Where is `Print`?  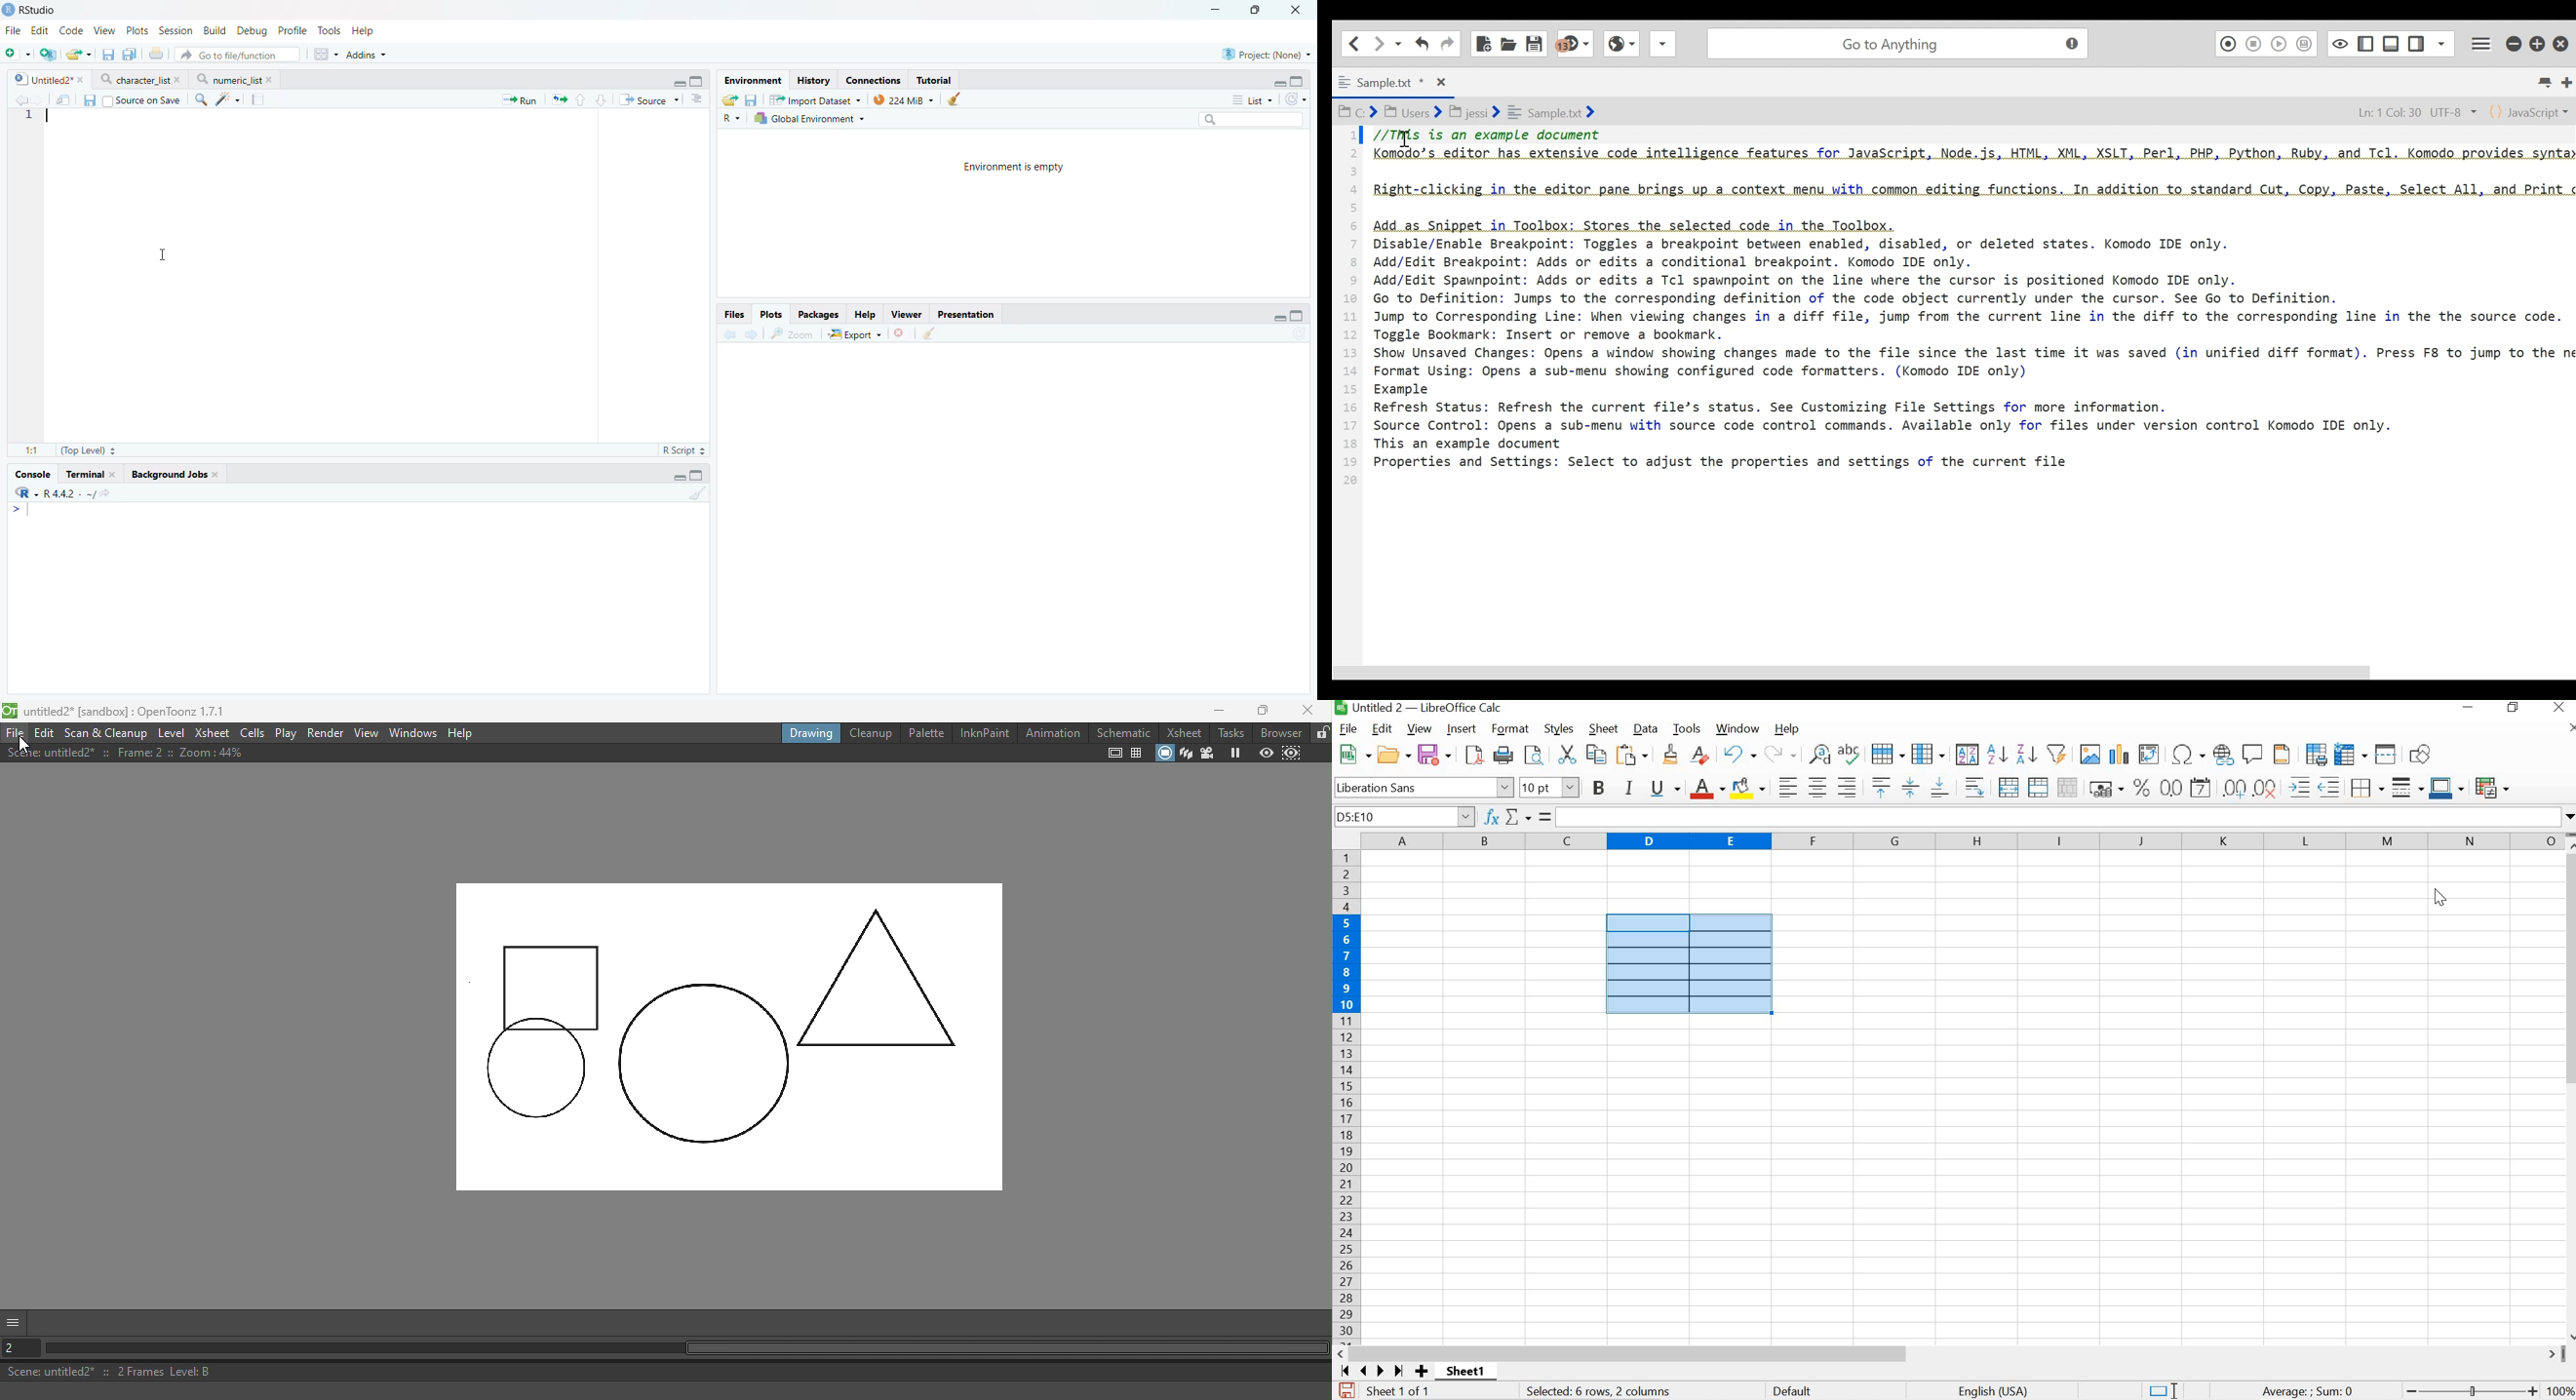
Print is located at coordinates (156, 54).